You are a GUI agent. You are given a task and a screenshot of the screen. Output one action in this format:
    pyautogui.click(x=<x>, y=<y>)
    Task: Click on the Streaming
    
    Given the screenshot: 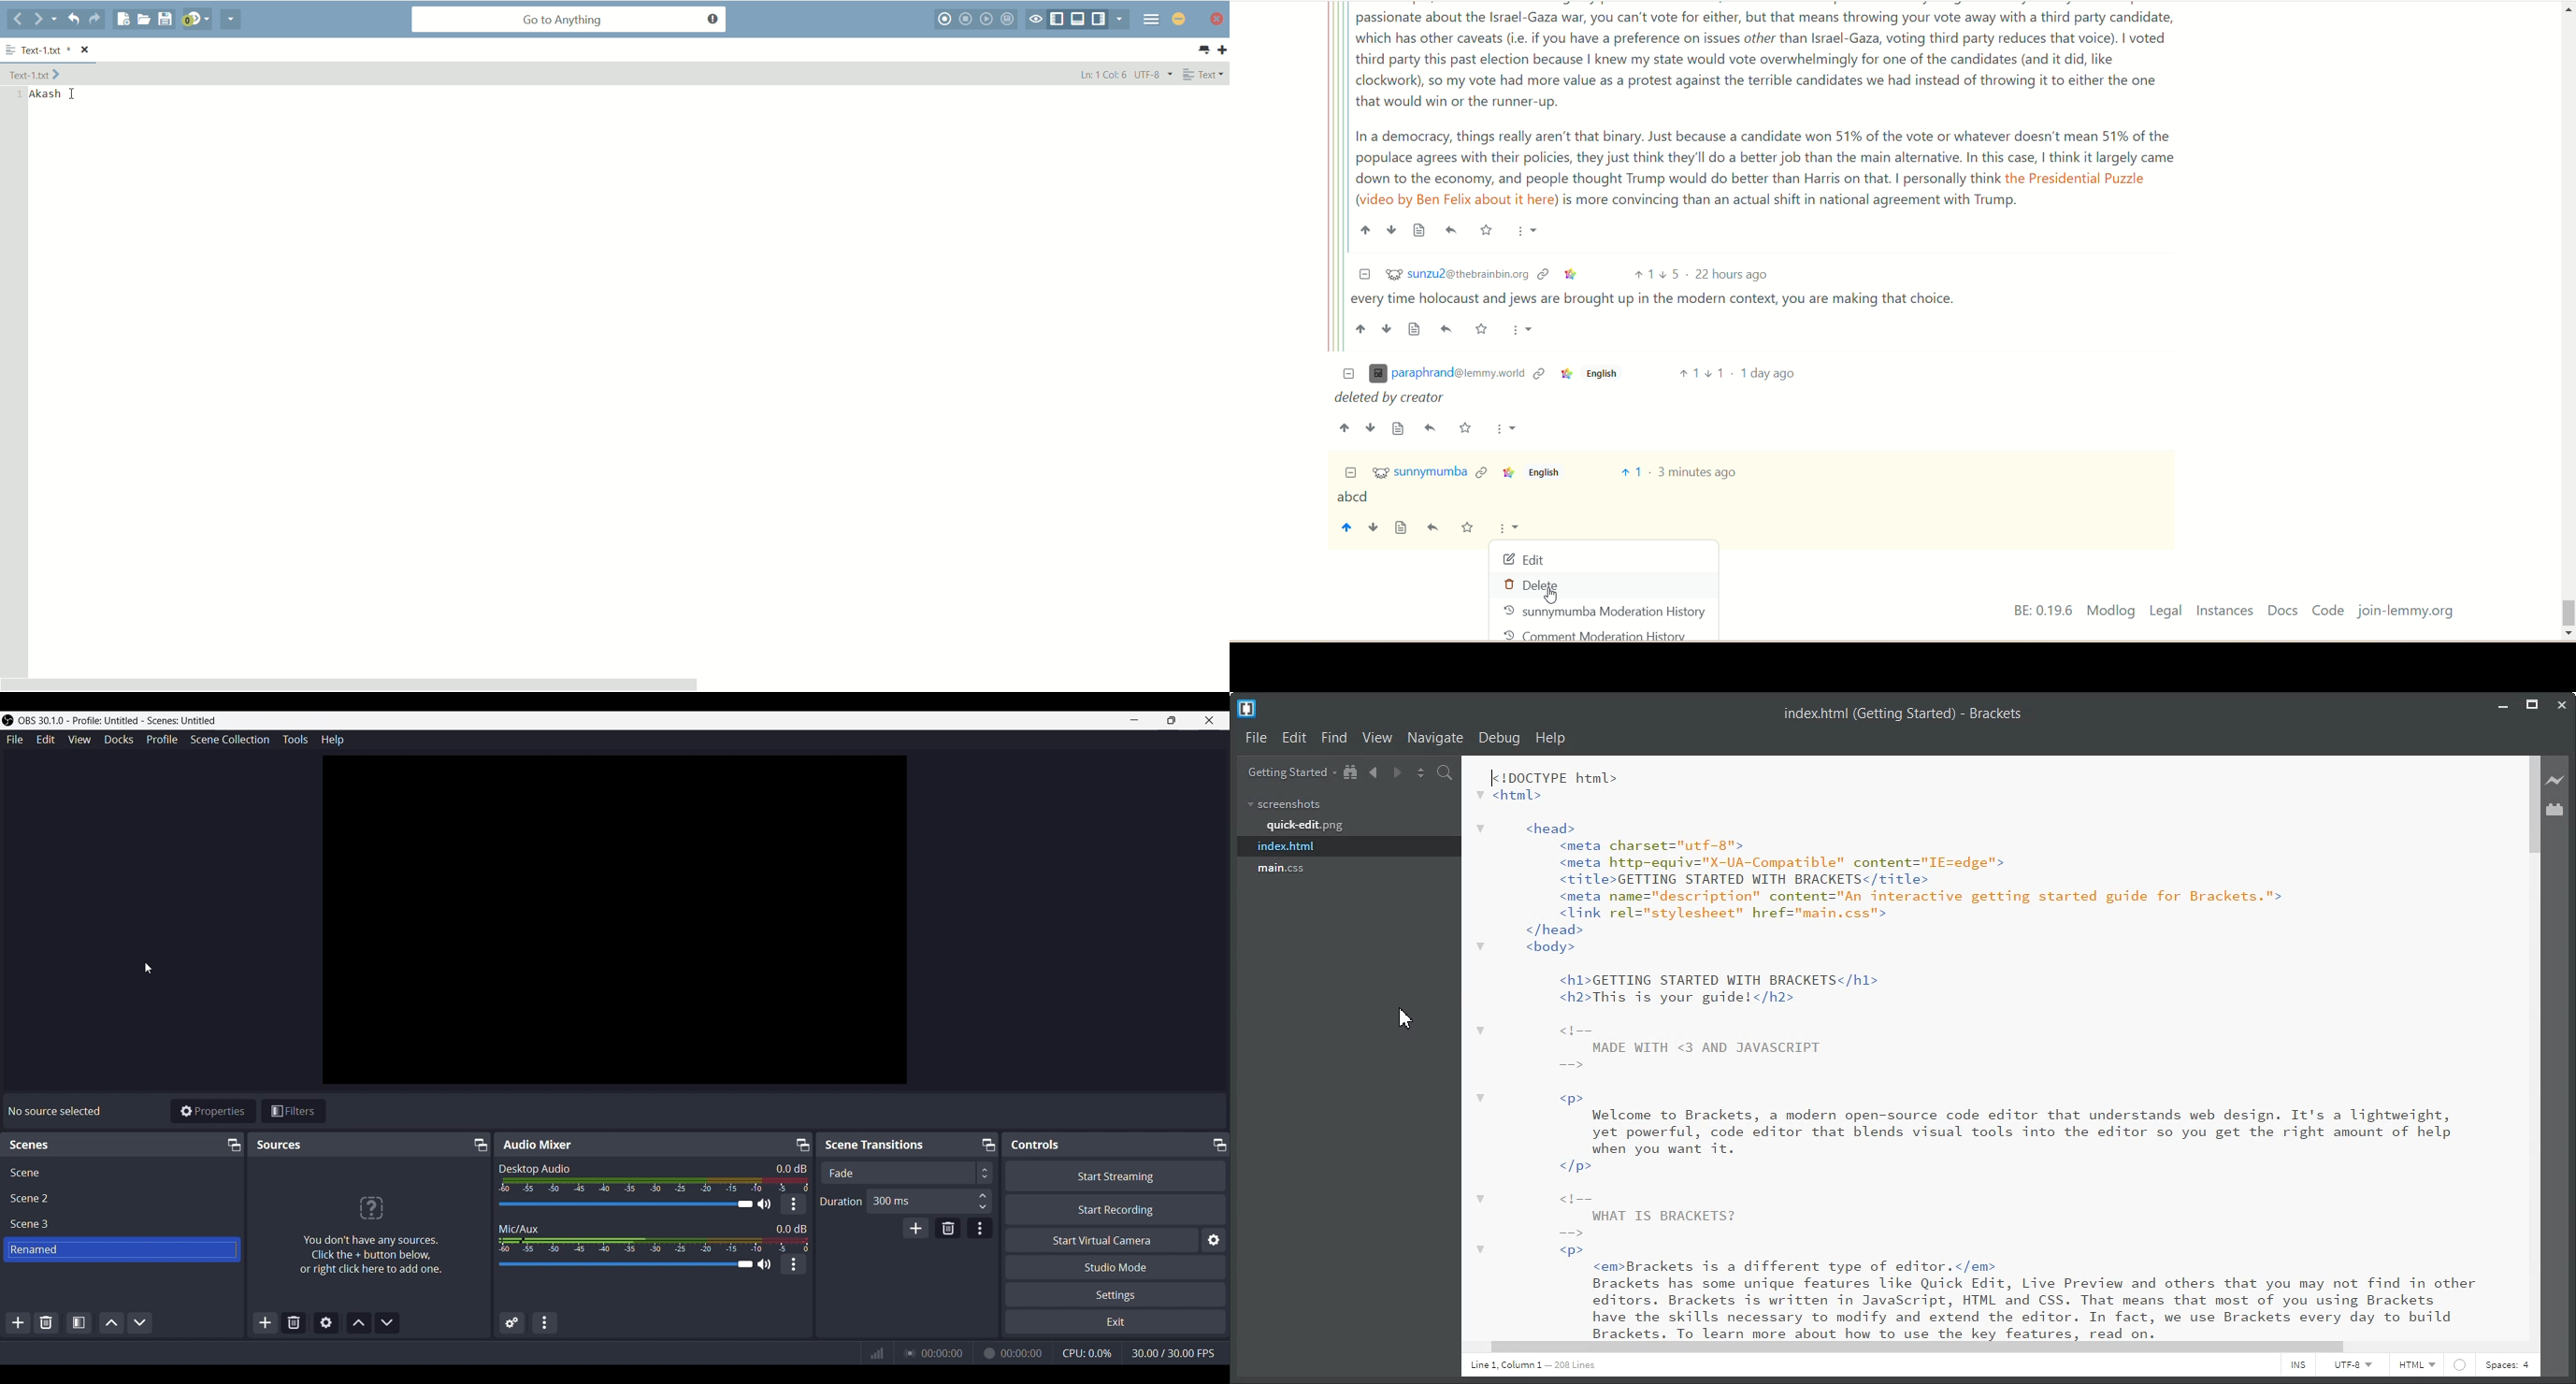 What is the action you would take?
    pyautogui.click(x=908, y=1353)
    